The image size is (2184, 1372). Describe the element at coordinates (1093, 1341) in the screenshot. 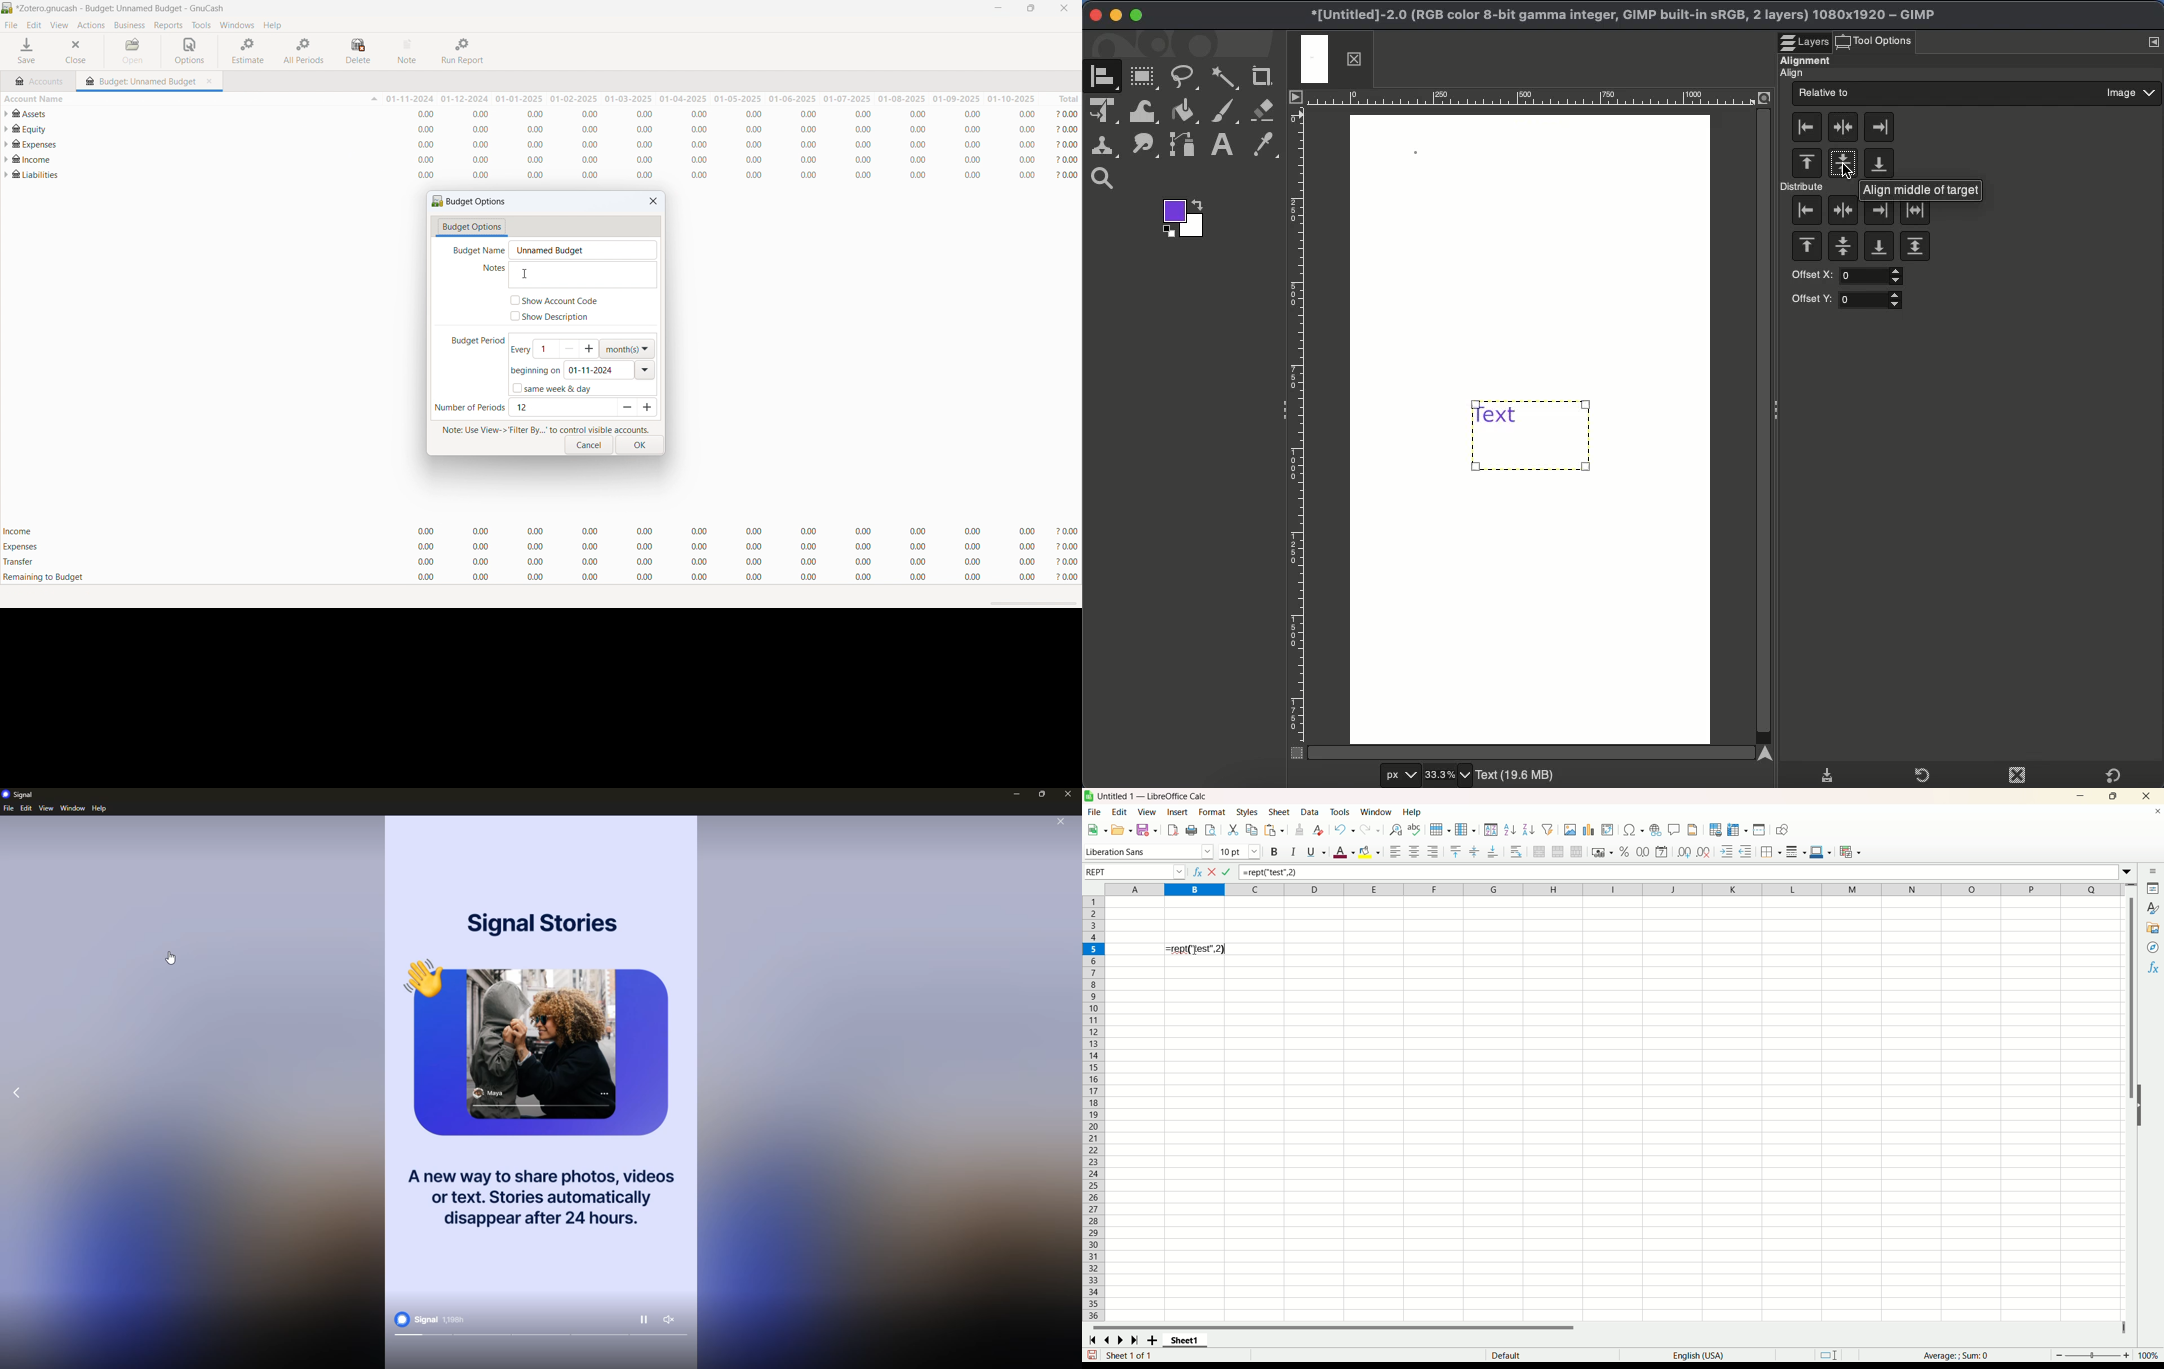

I see `scroll to first sheet` at that location.